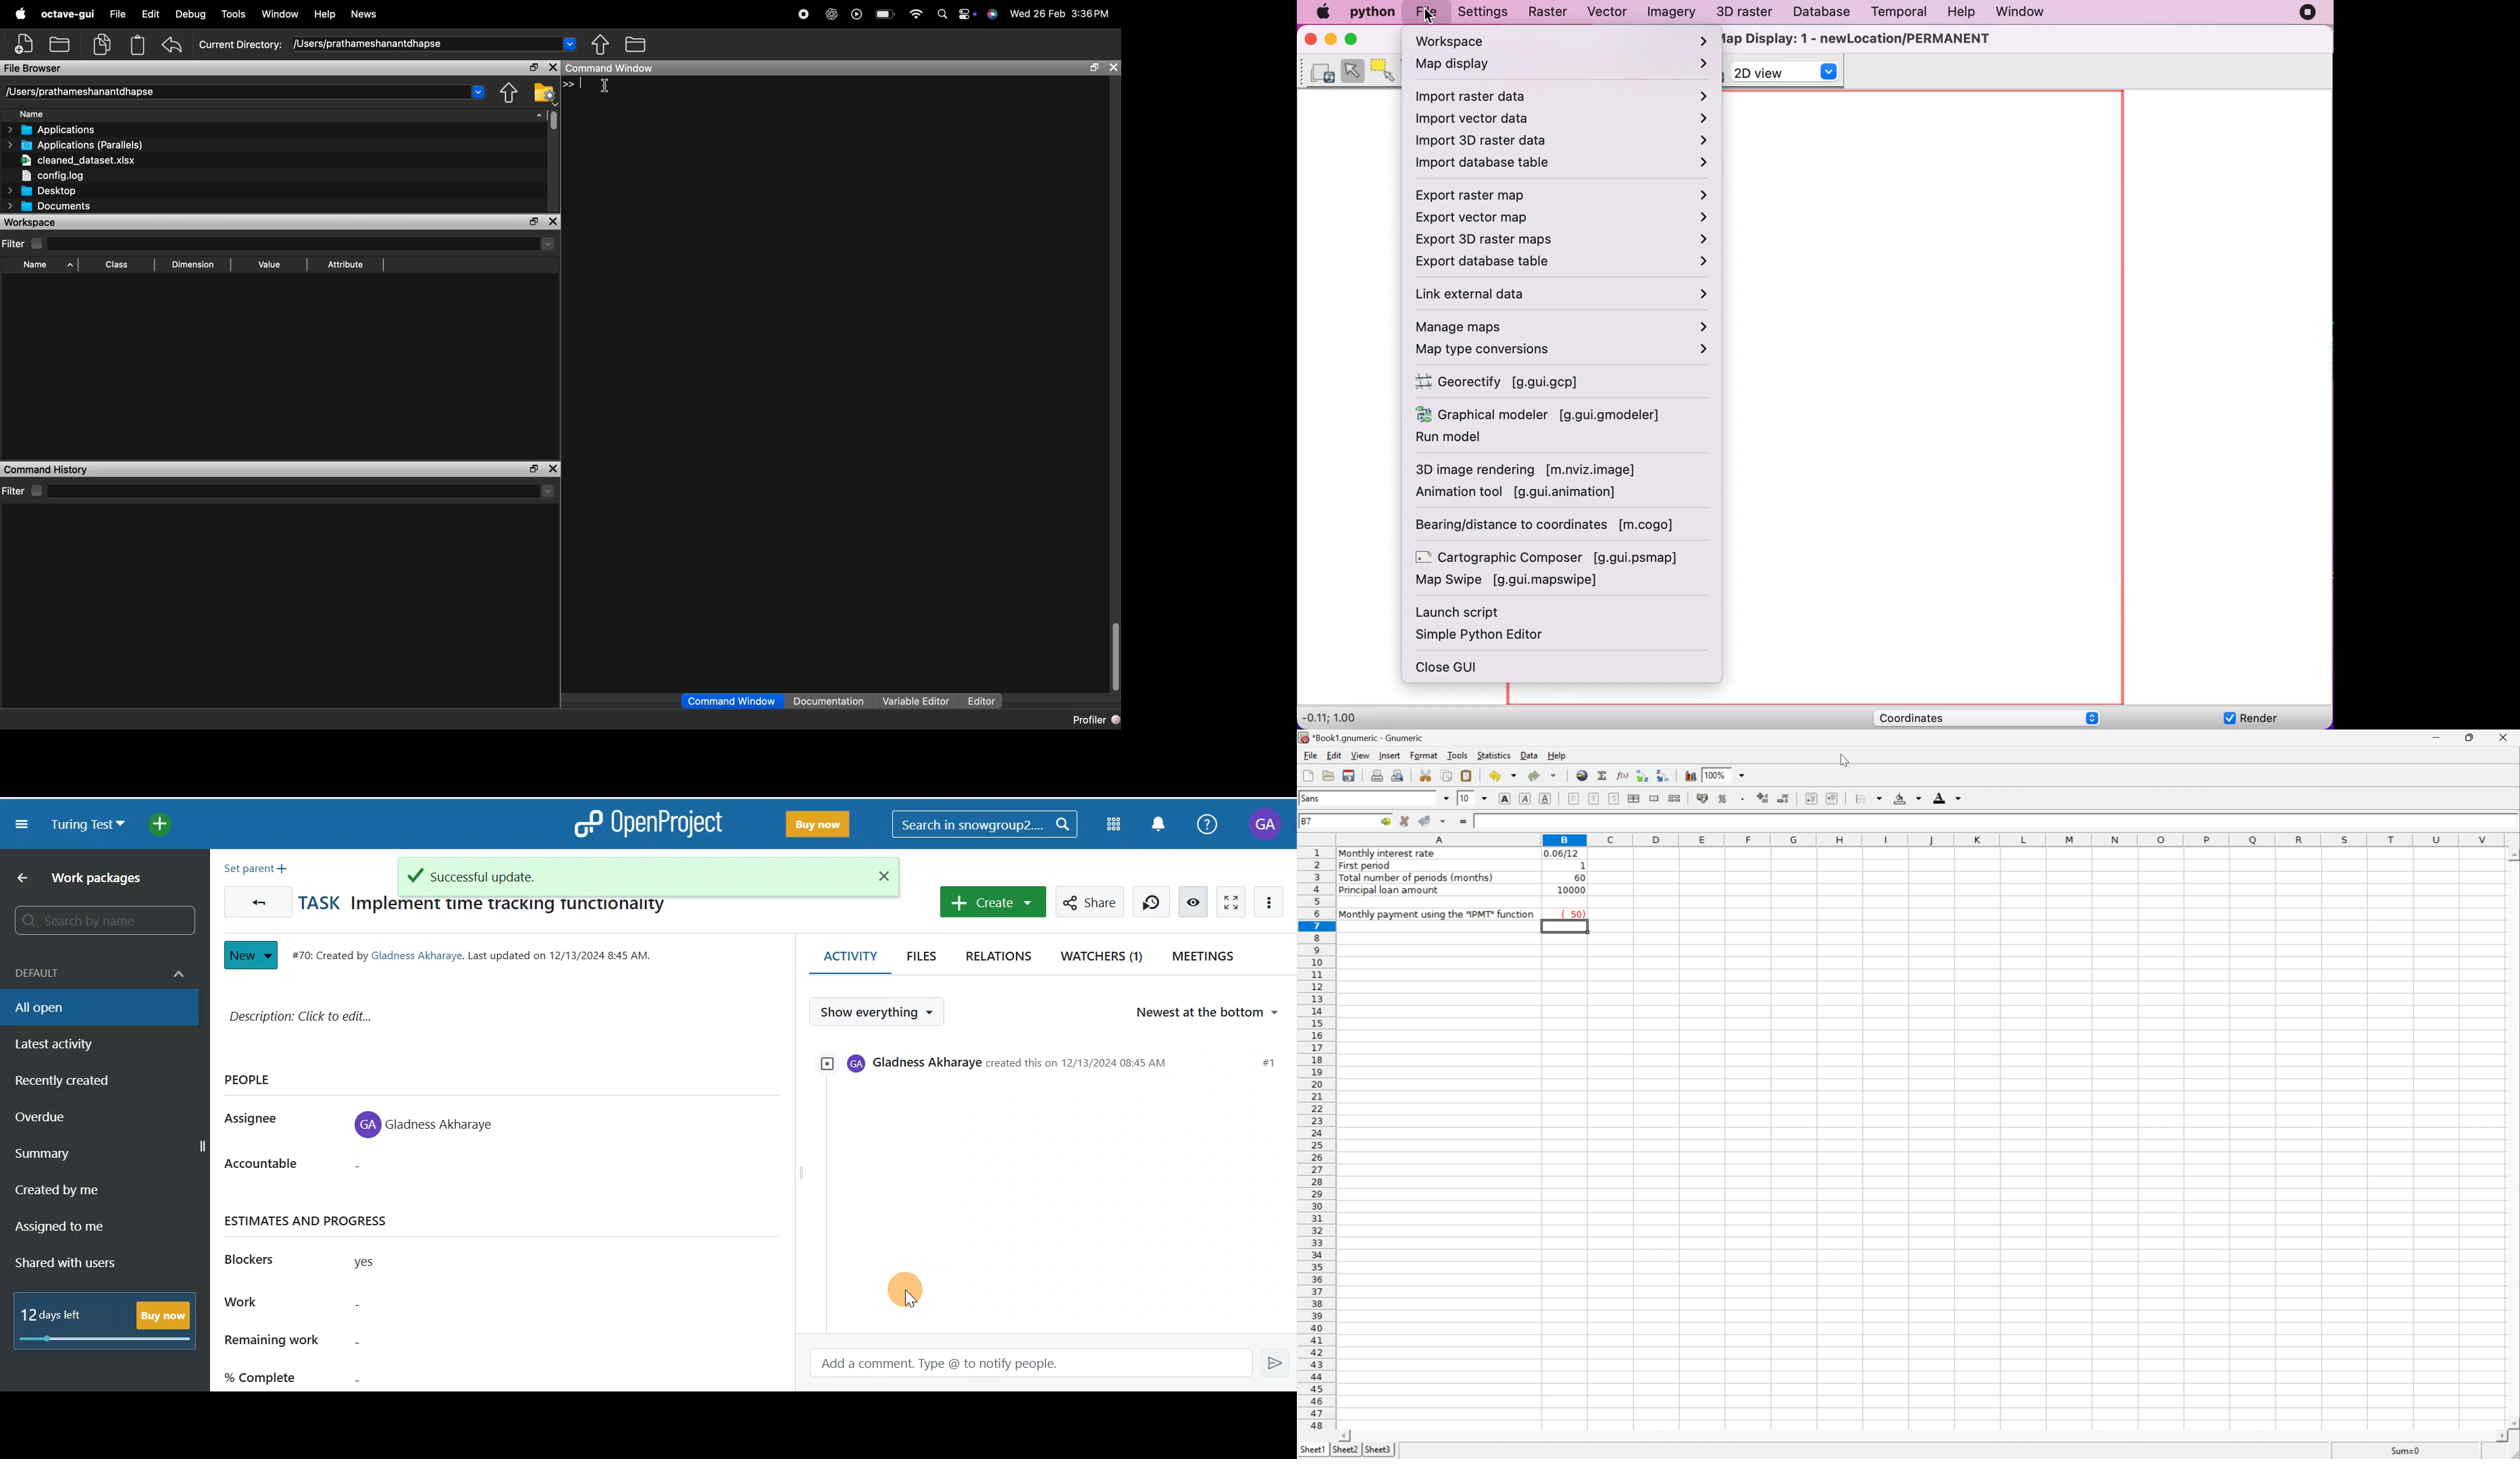  What do you see at coordinates (880, 875) in the screenshot?
I see `Clear` at bounding box center [880, 875].